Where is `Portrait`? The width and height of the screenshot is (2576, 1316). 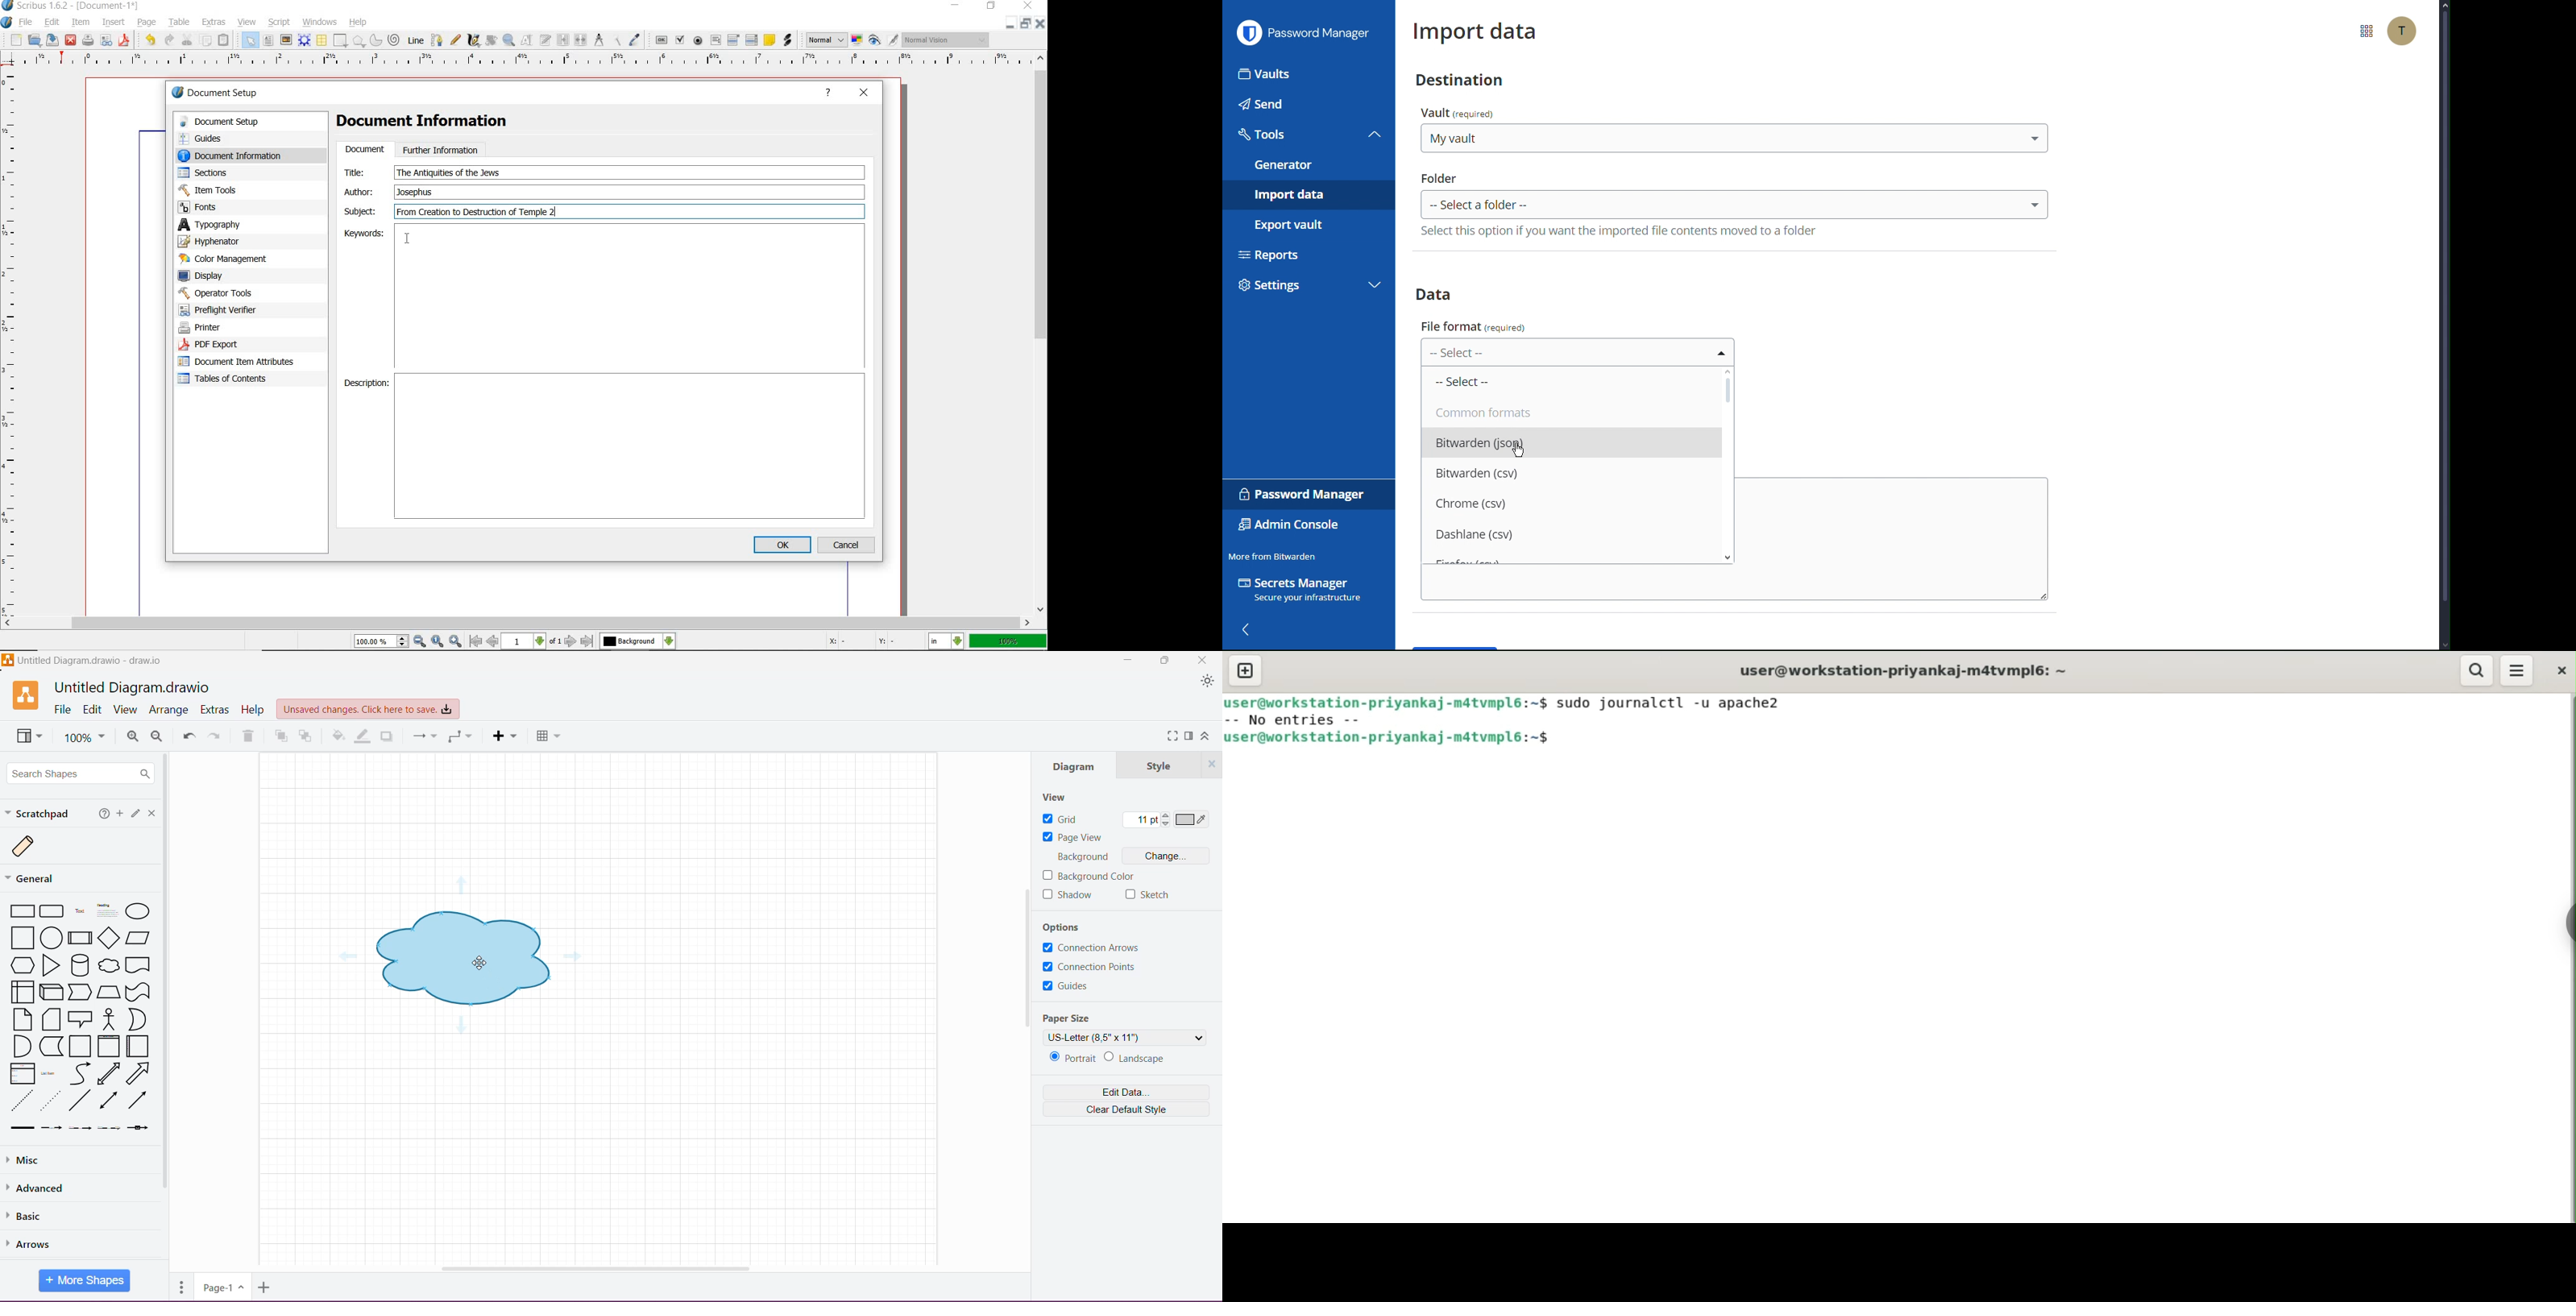 Portrait is located at coordinates (1074, 1058).